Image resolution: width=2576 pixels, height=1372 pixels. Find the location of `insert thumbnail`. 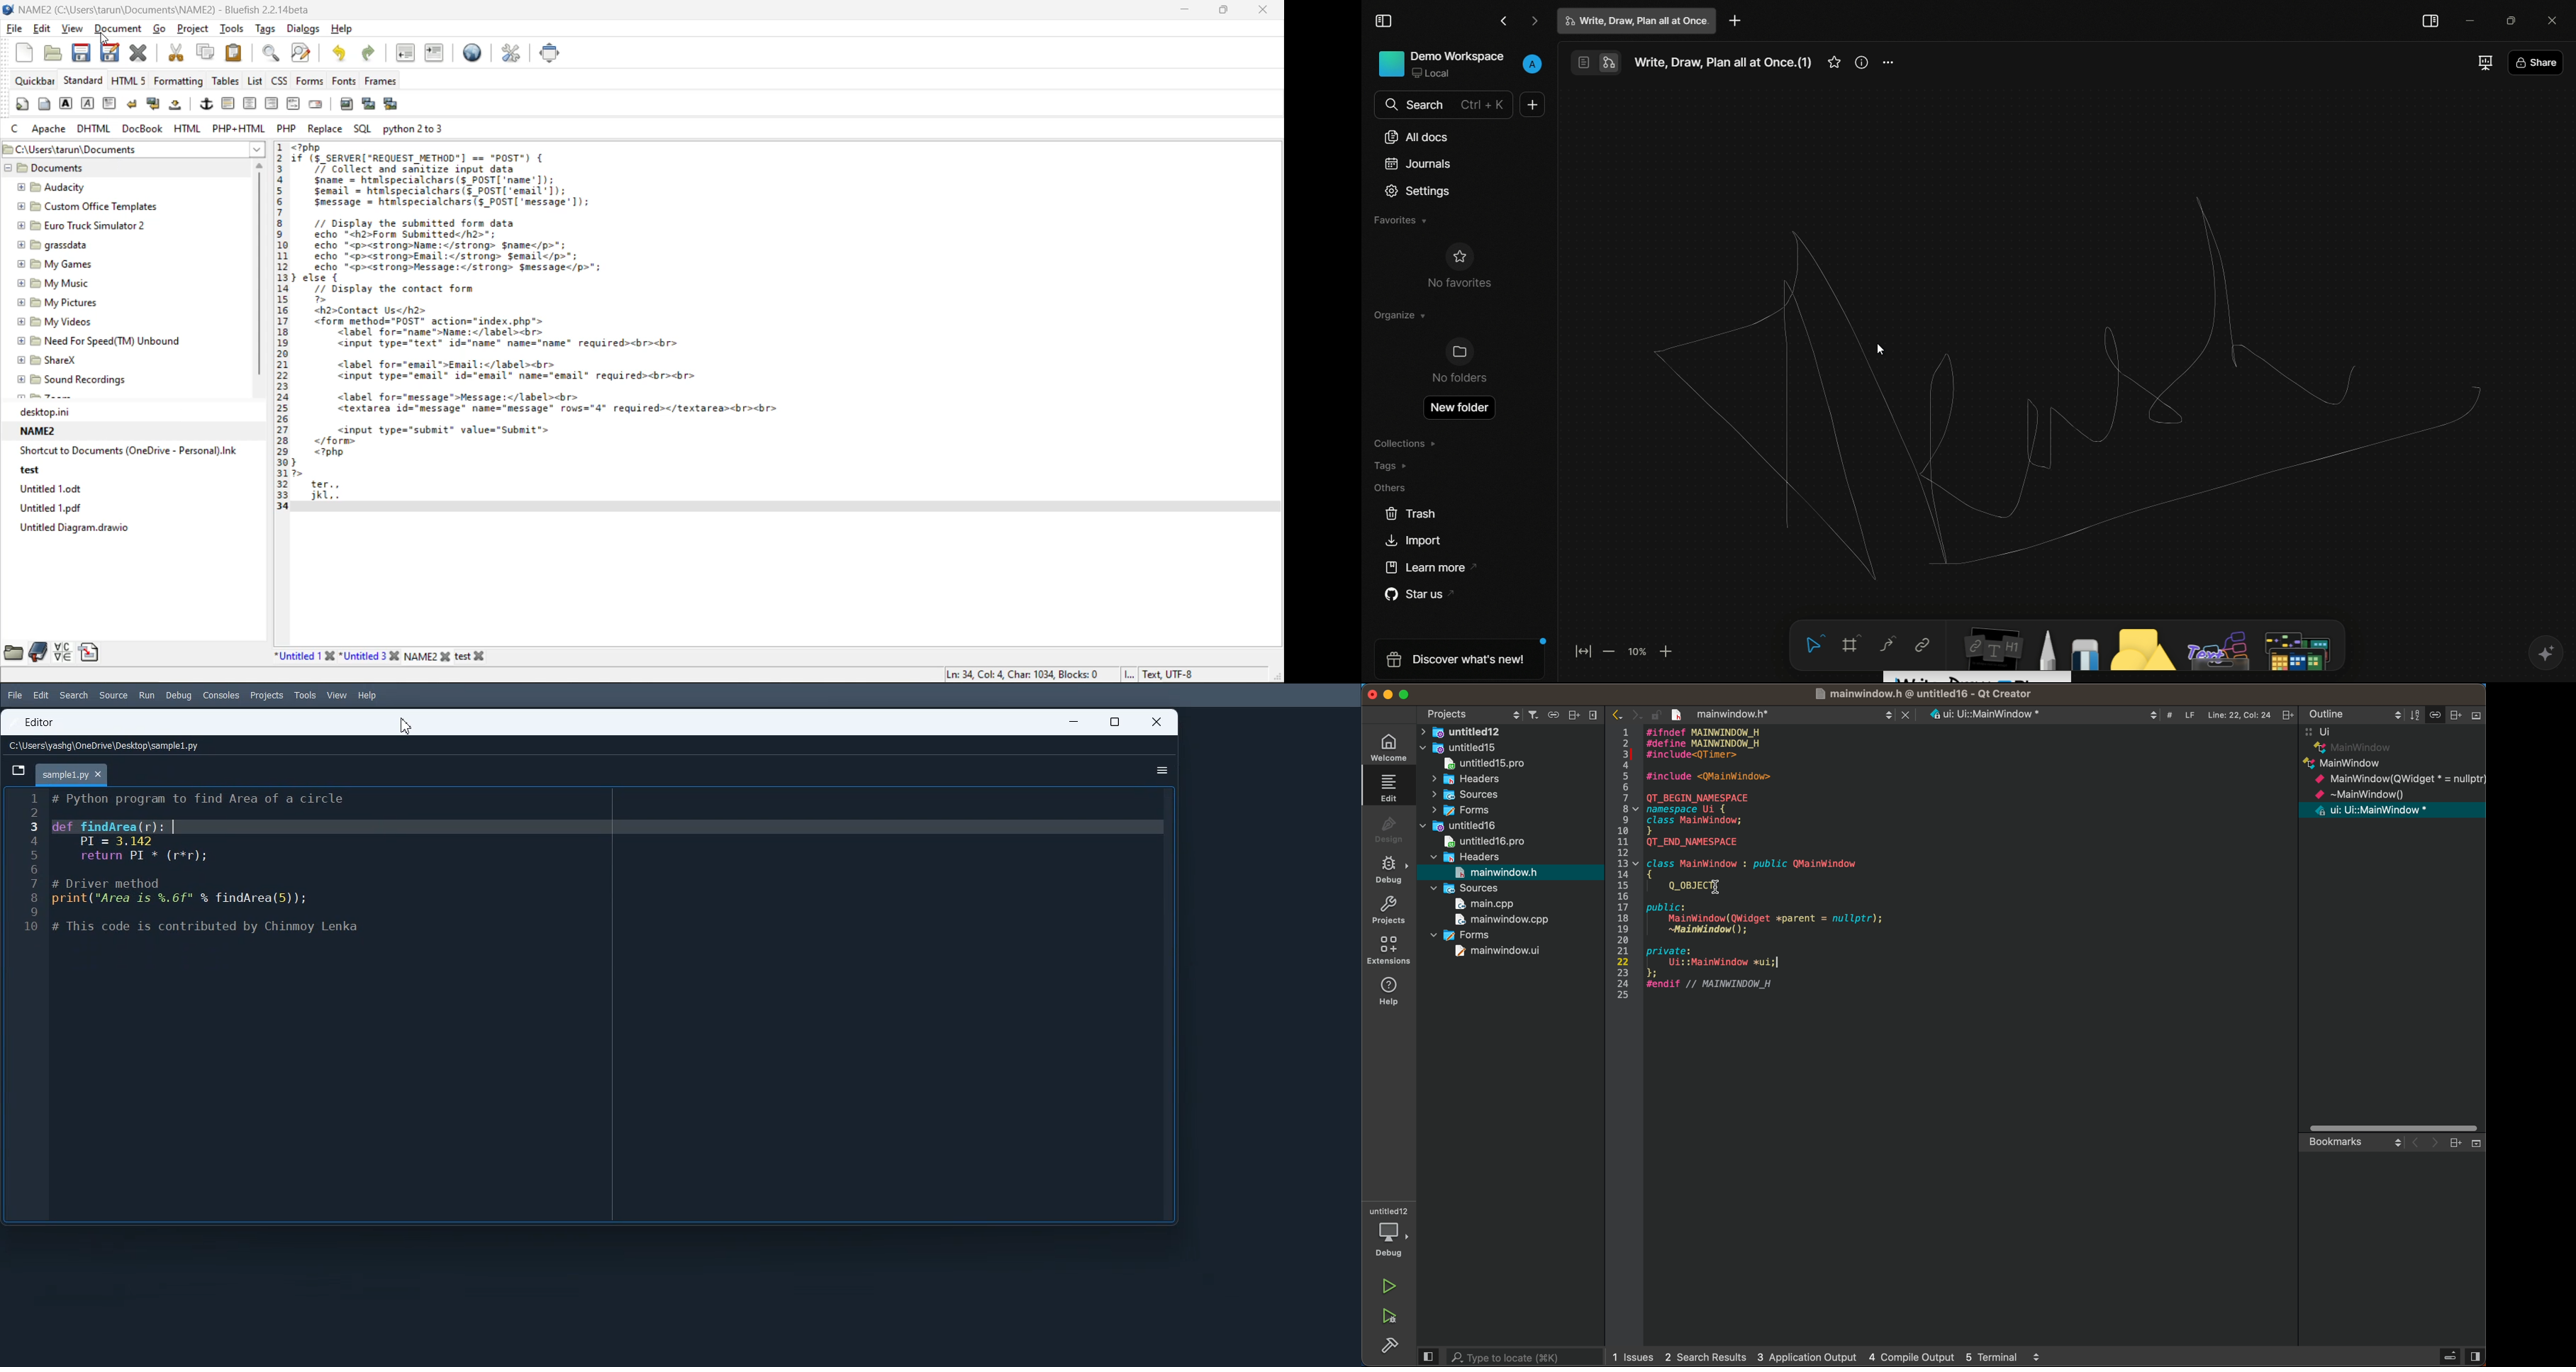

insert thumbnail is located at coordinates (393, 105).